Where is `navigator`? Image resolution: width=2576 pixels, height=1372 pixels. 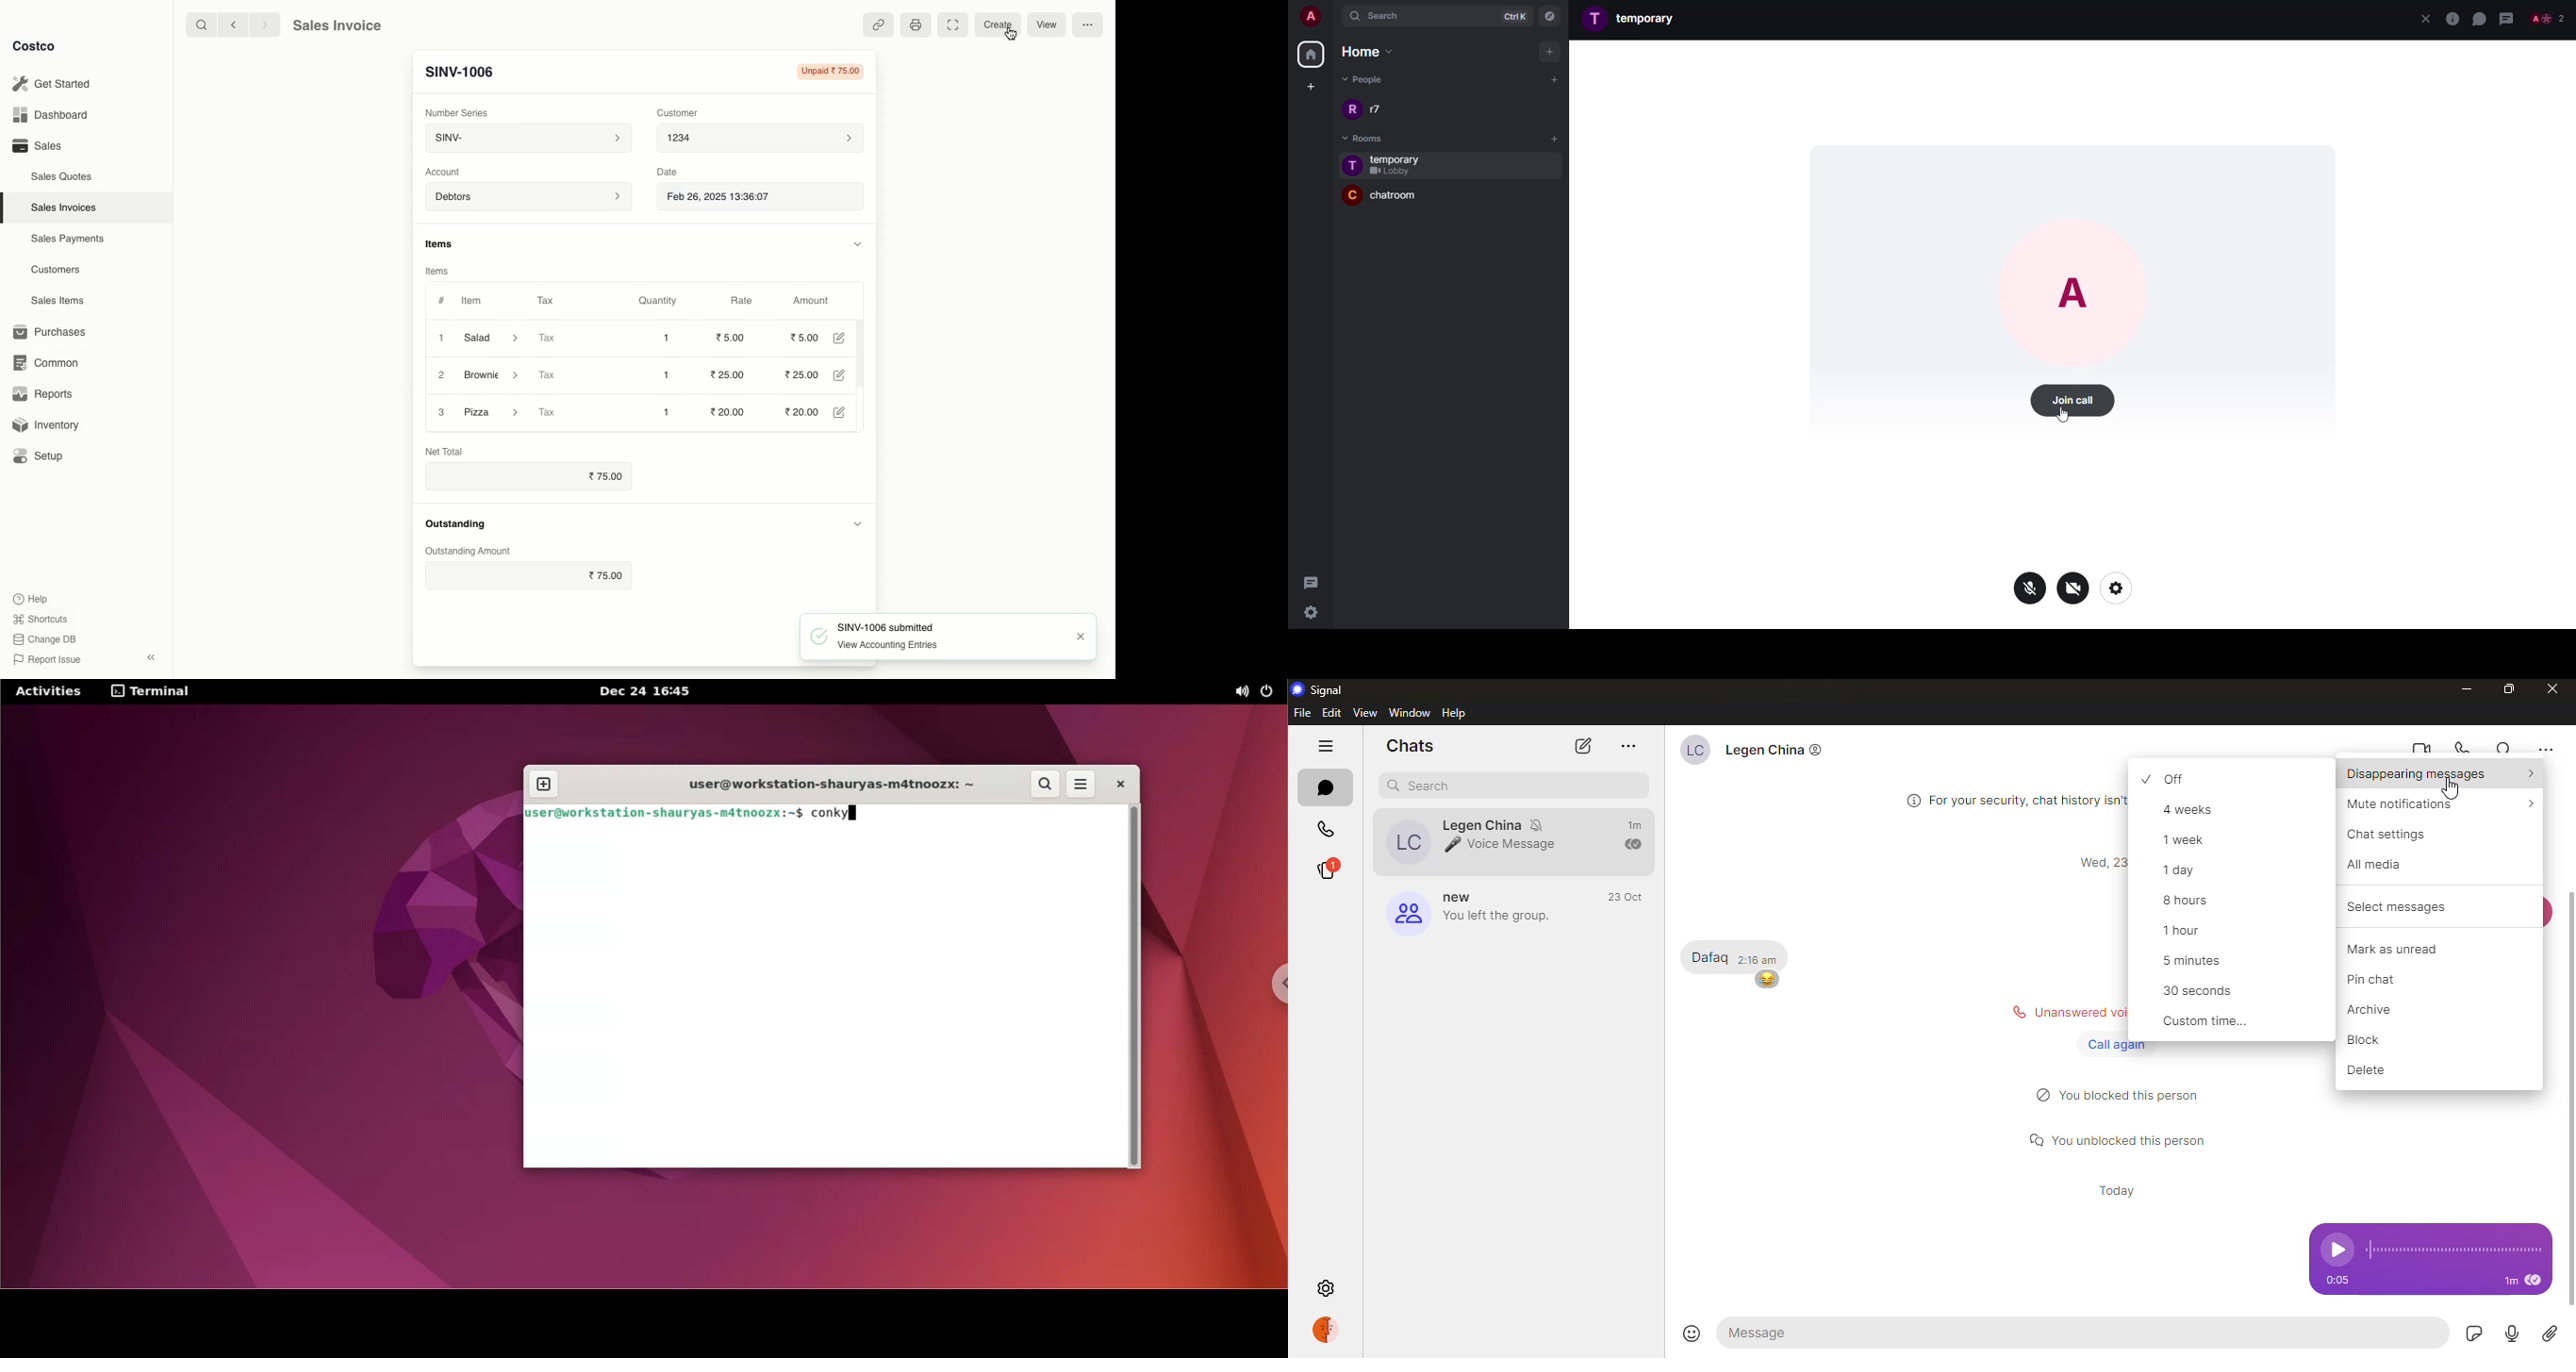 navigator is located at coordinates (1549, 17).